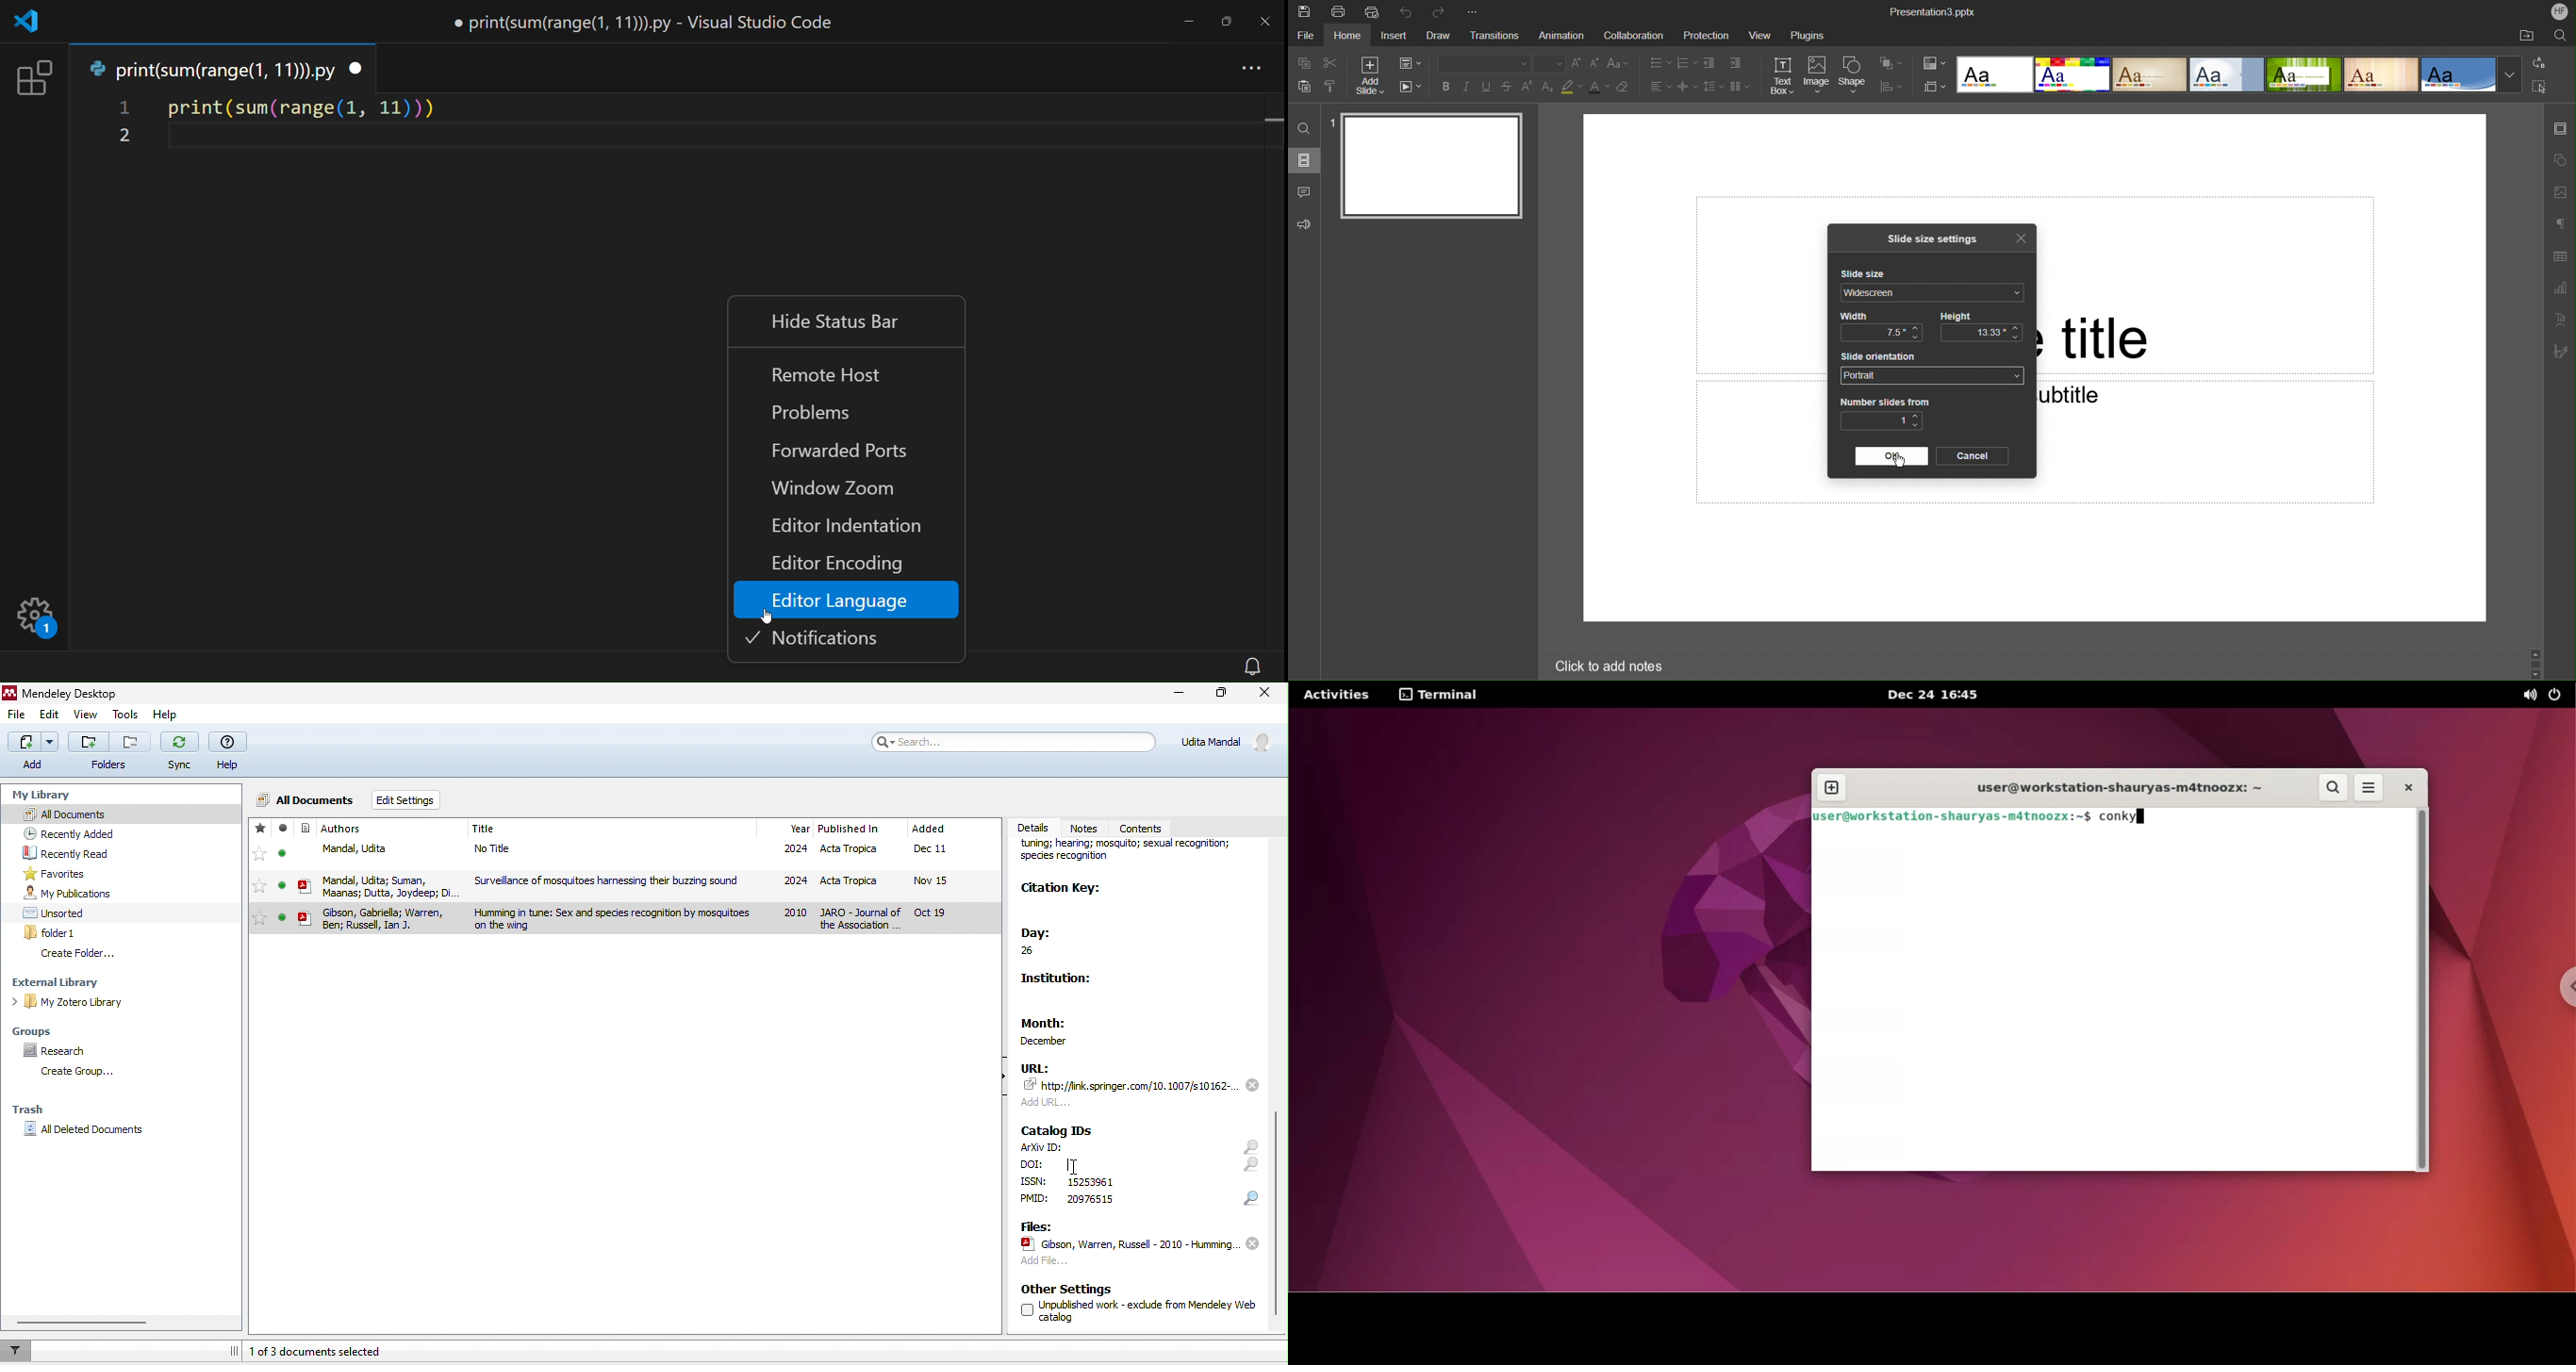  What do you see at coordinates (1686, 87) in the screenshot?
I see `Decrease Spacing` at bounding box center [1686, 87].